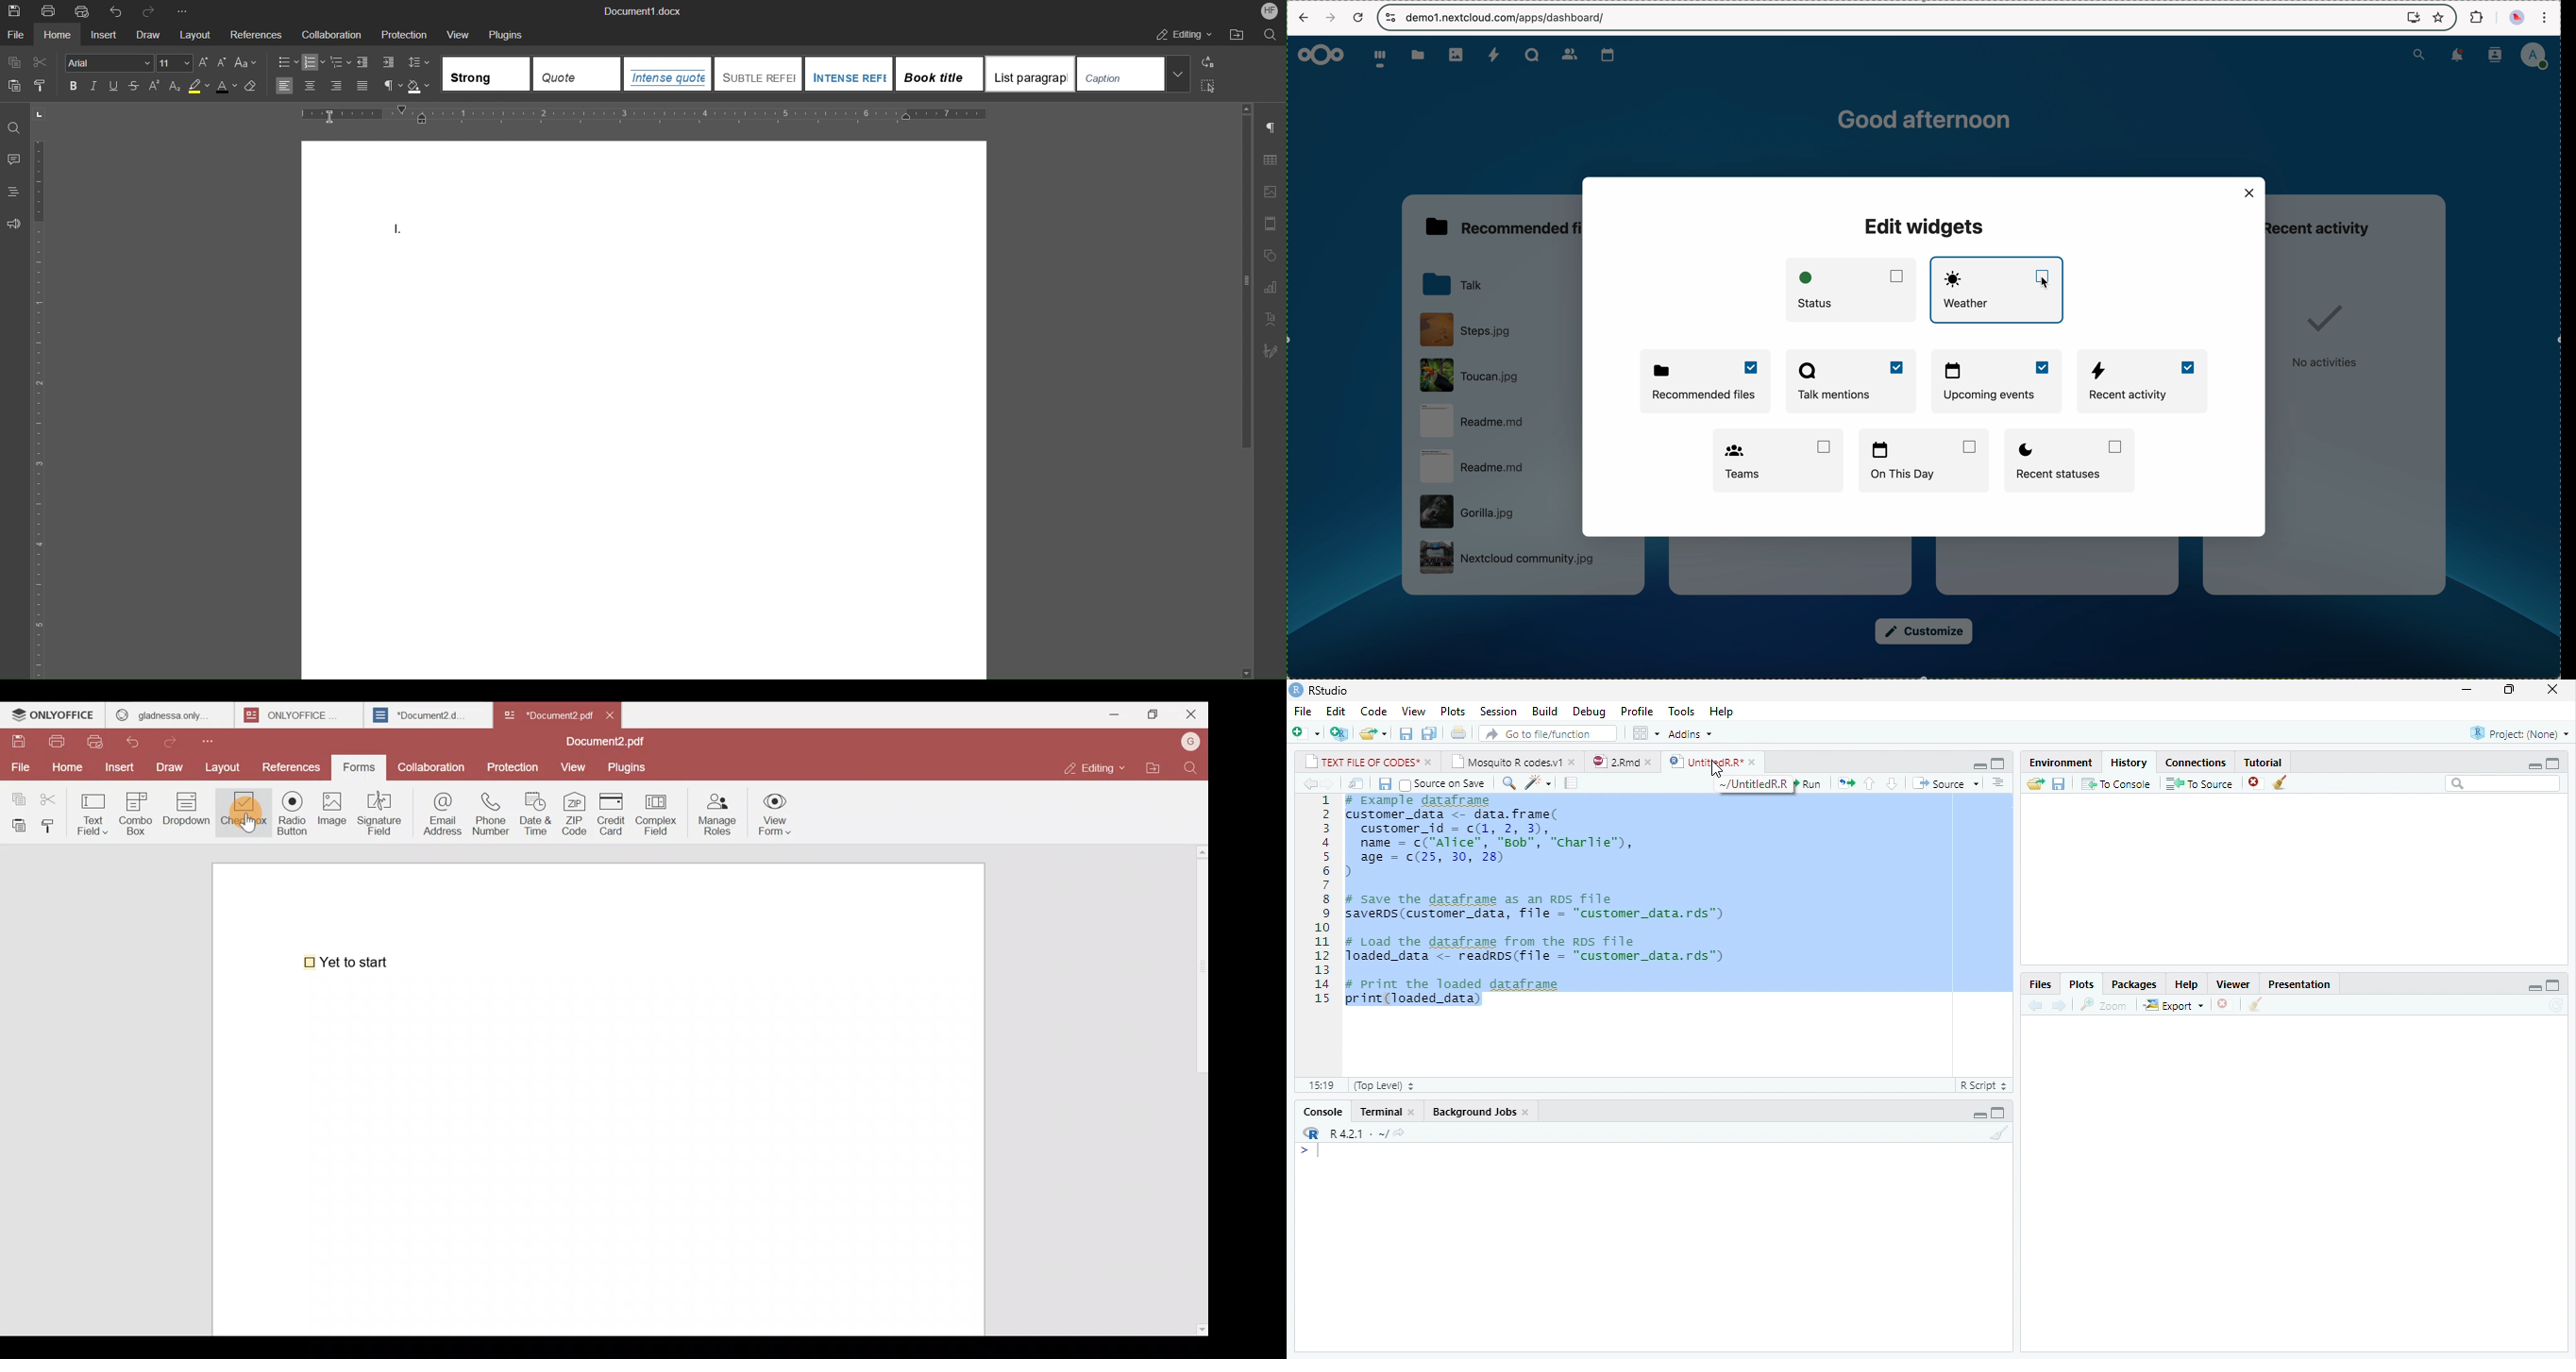 Image resolution: width=2576 pixels, height=1372 pixels. Describe the element at coordinates (1538, 949) in the screenshot. I see `# Load the dataframe from the RDs file
loaded_data <- readros(file = "customer_data.rds")` at that location.